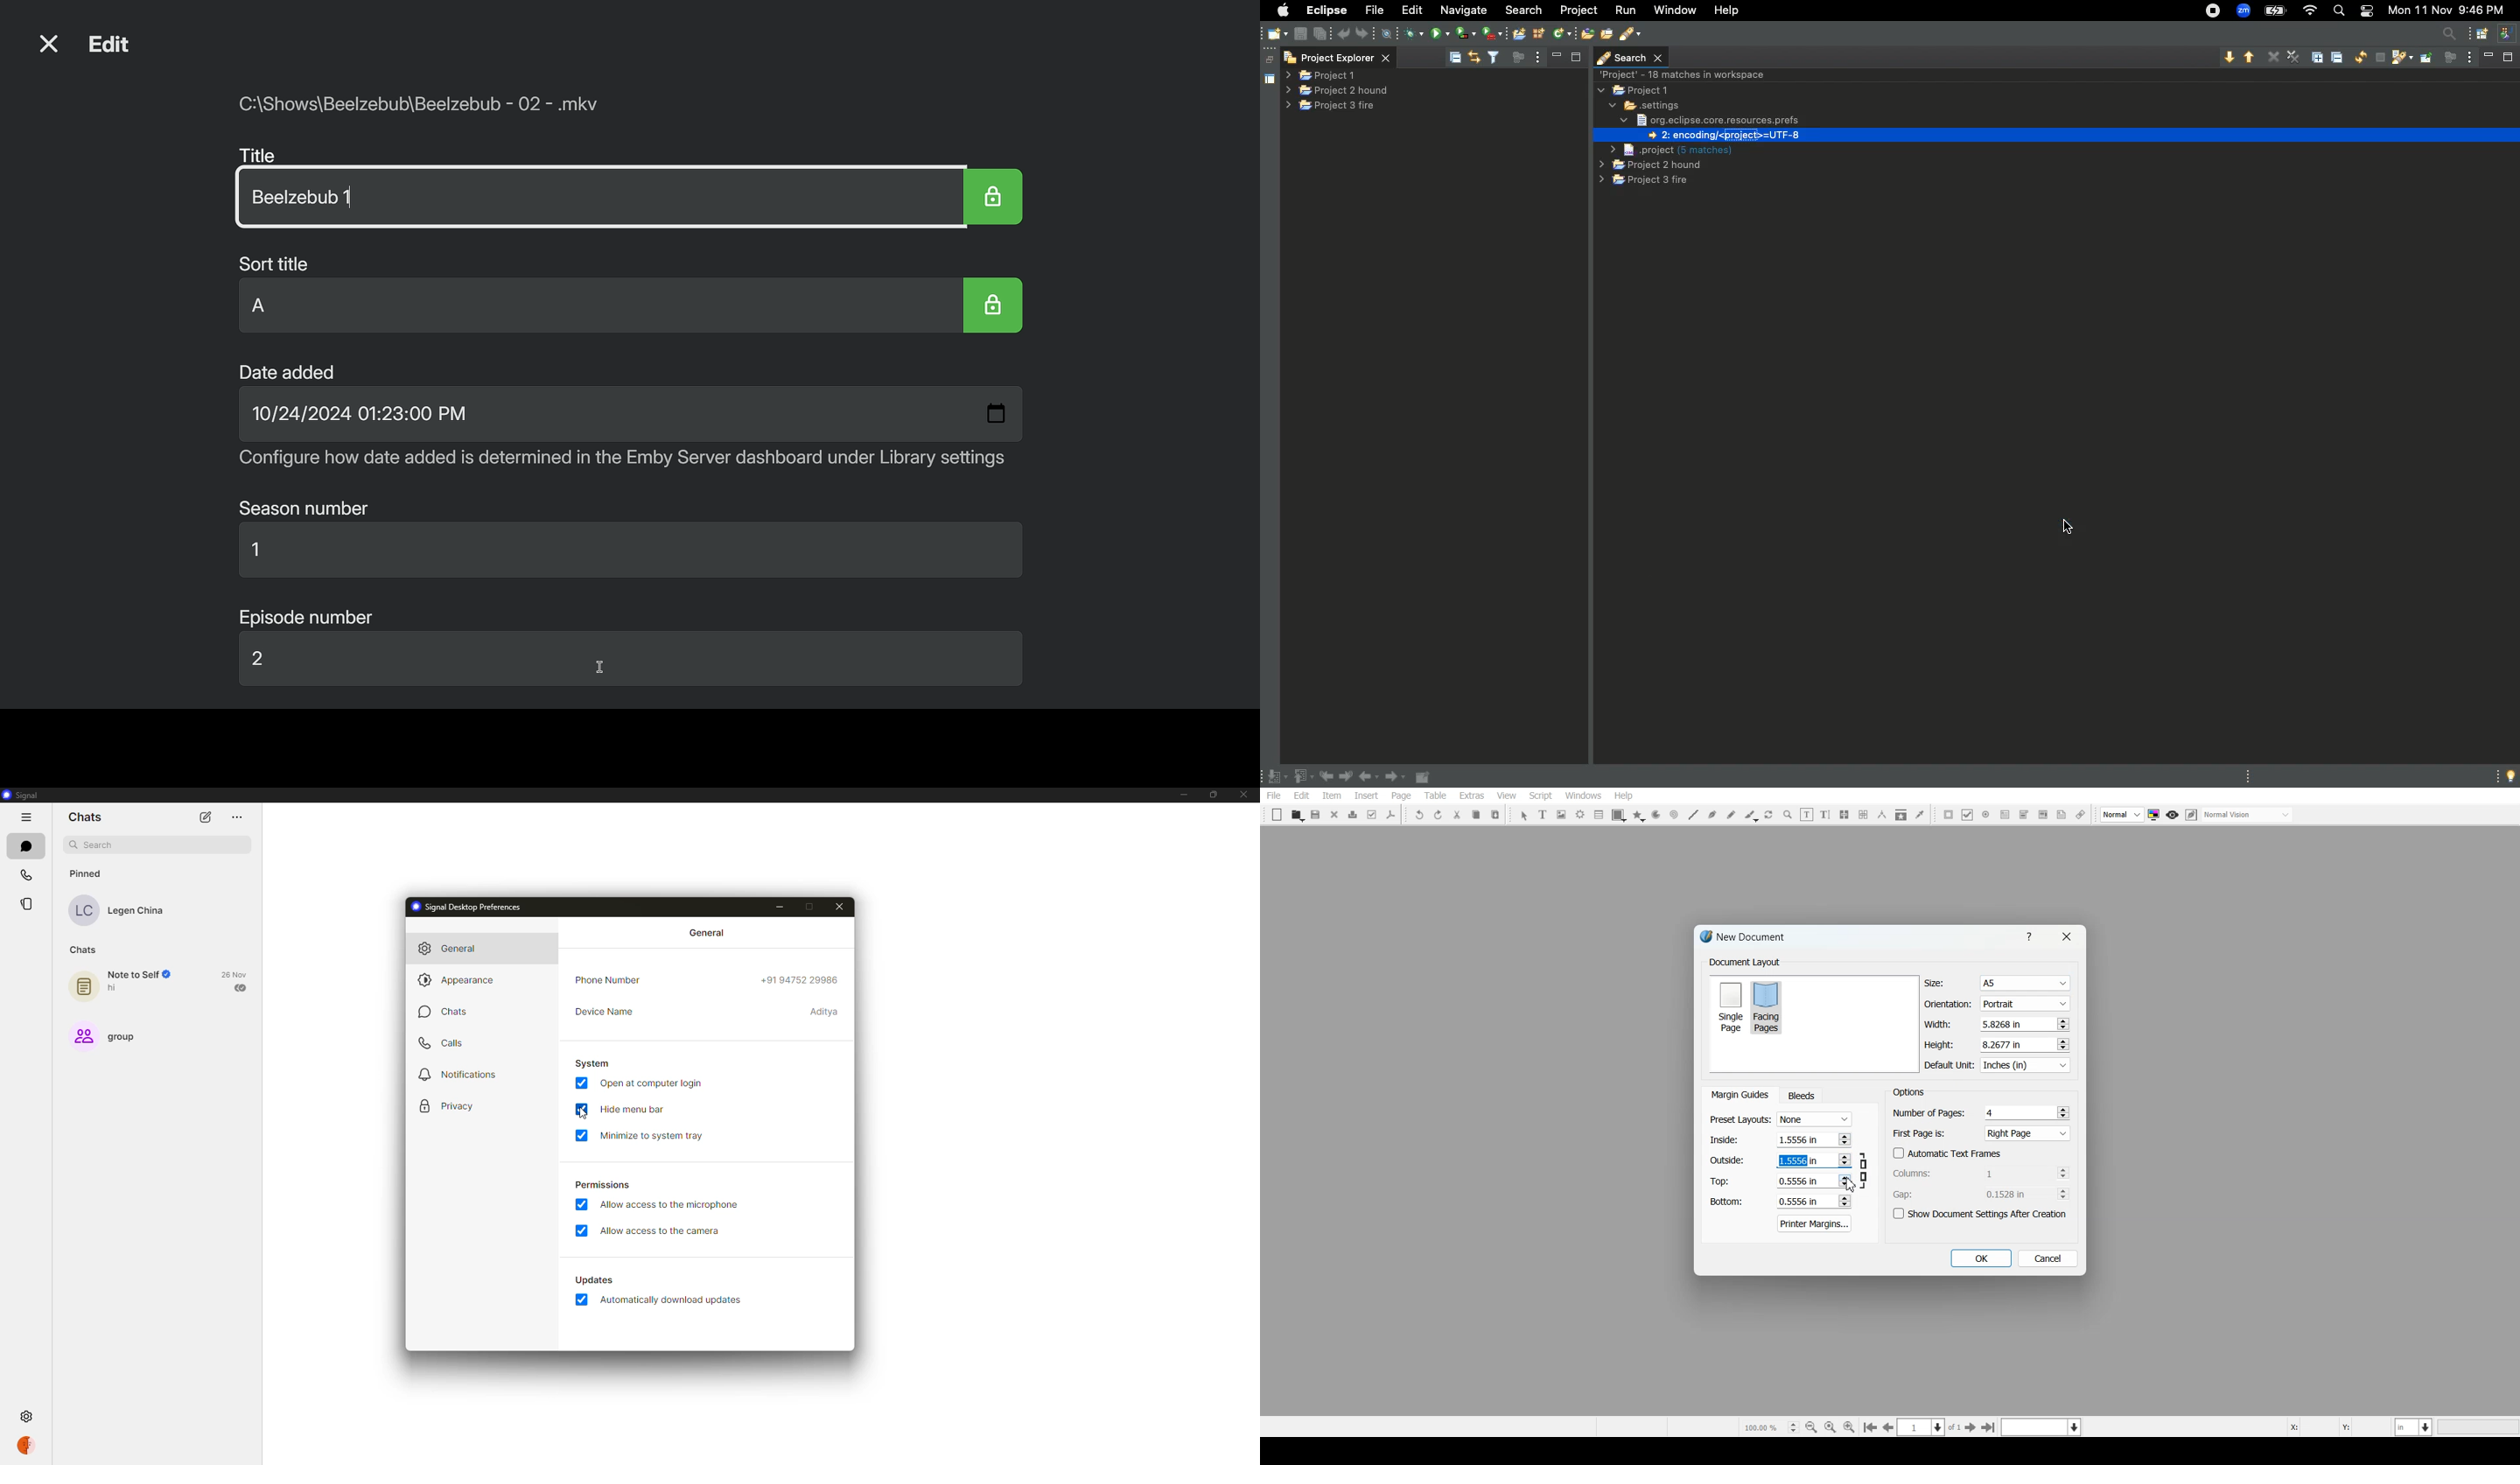 The height and width of the screenshot is (1484, 2520). What do you see at coordinates (1967, 815) in the screenshot?
I see `PDF Check Box` at bounding box center [1967, 815].